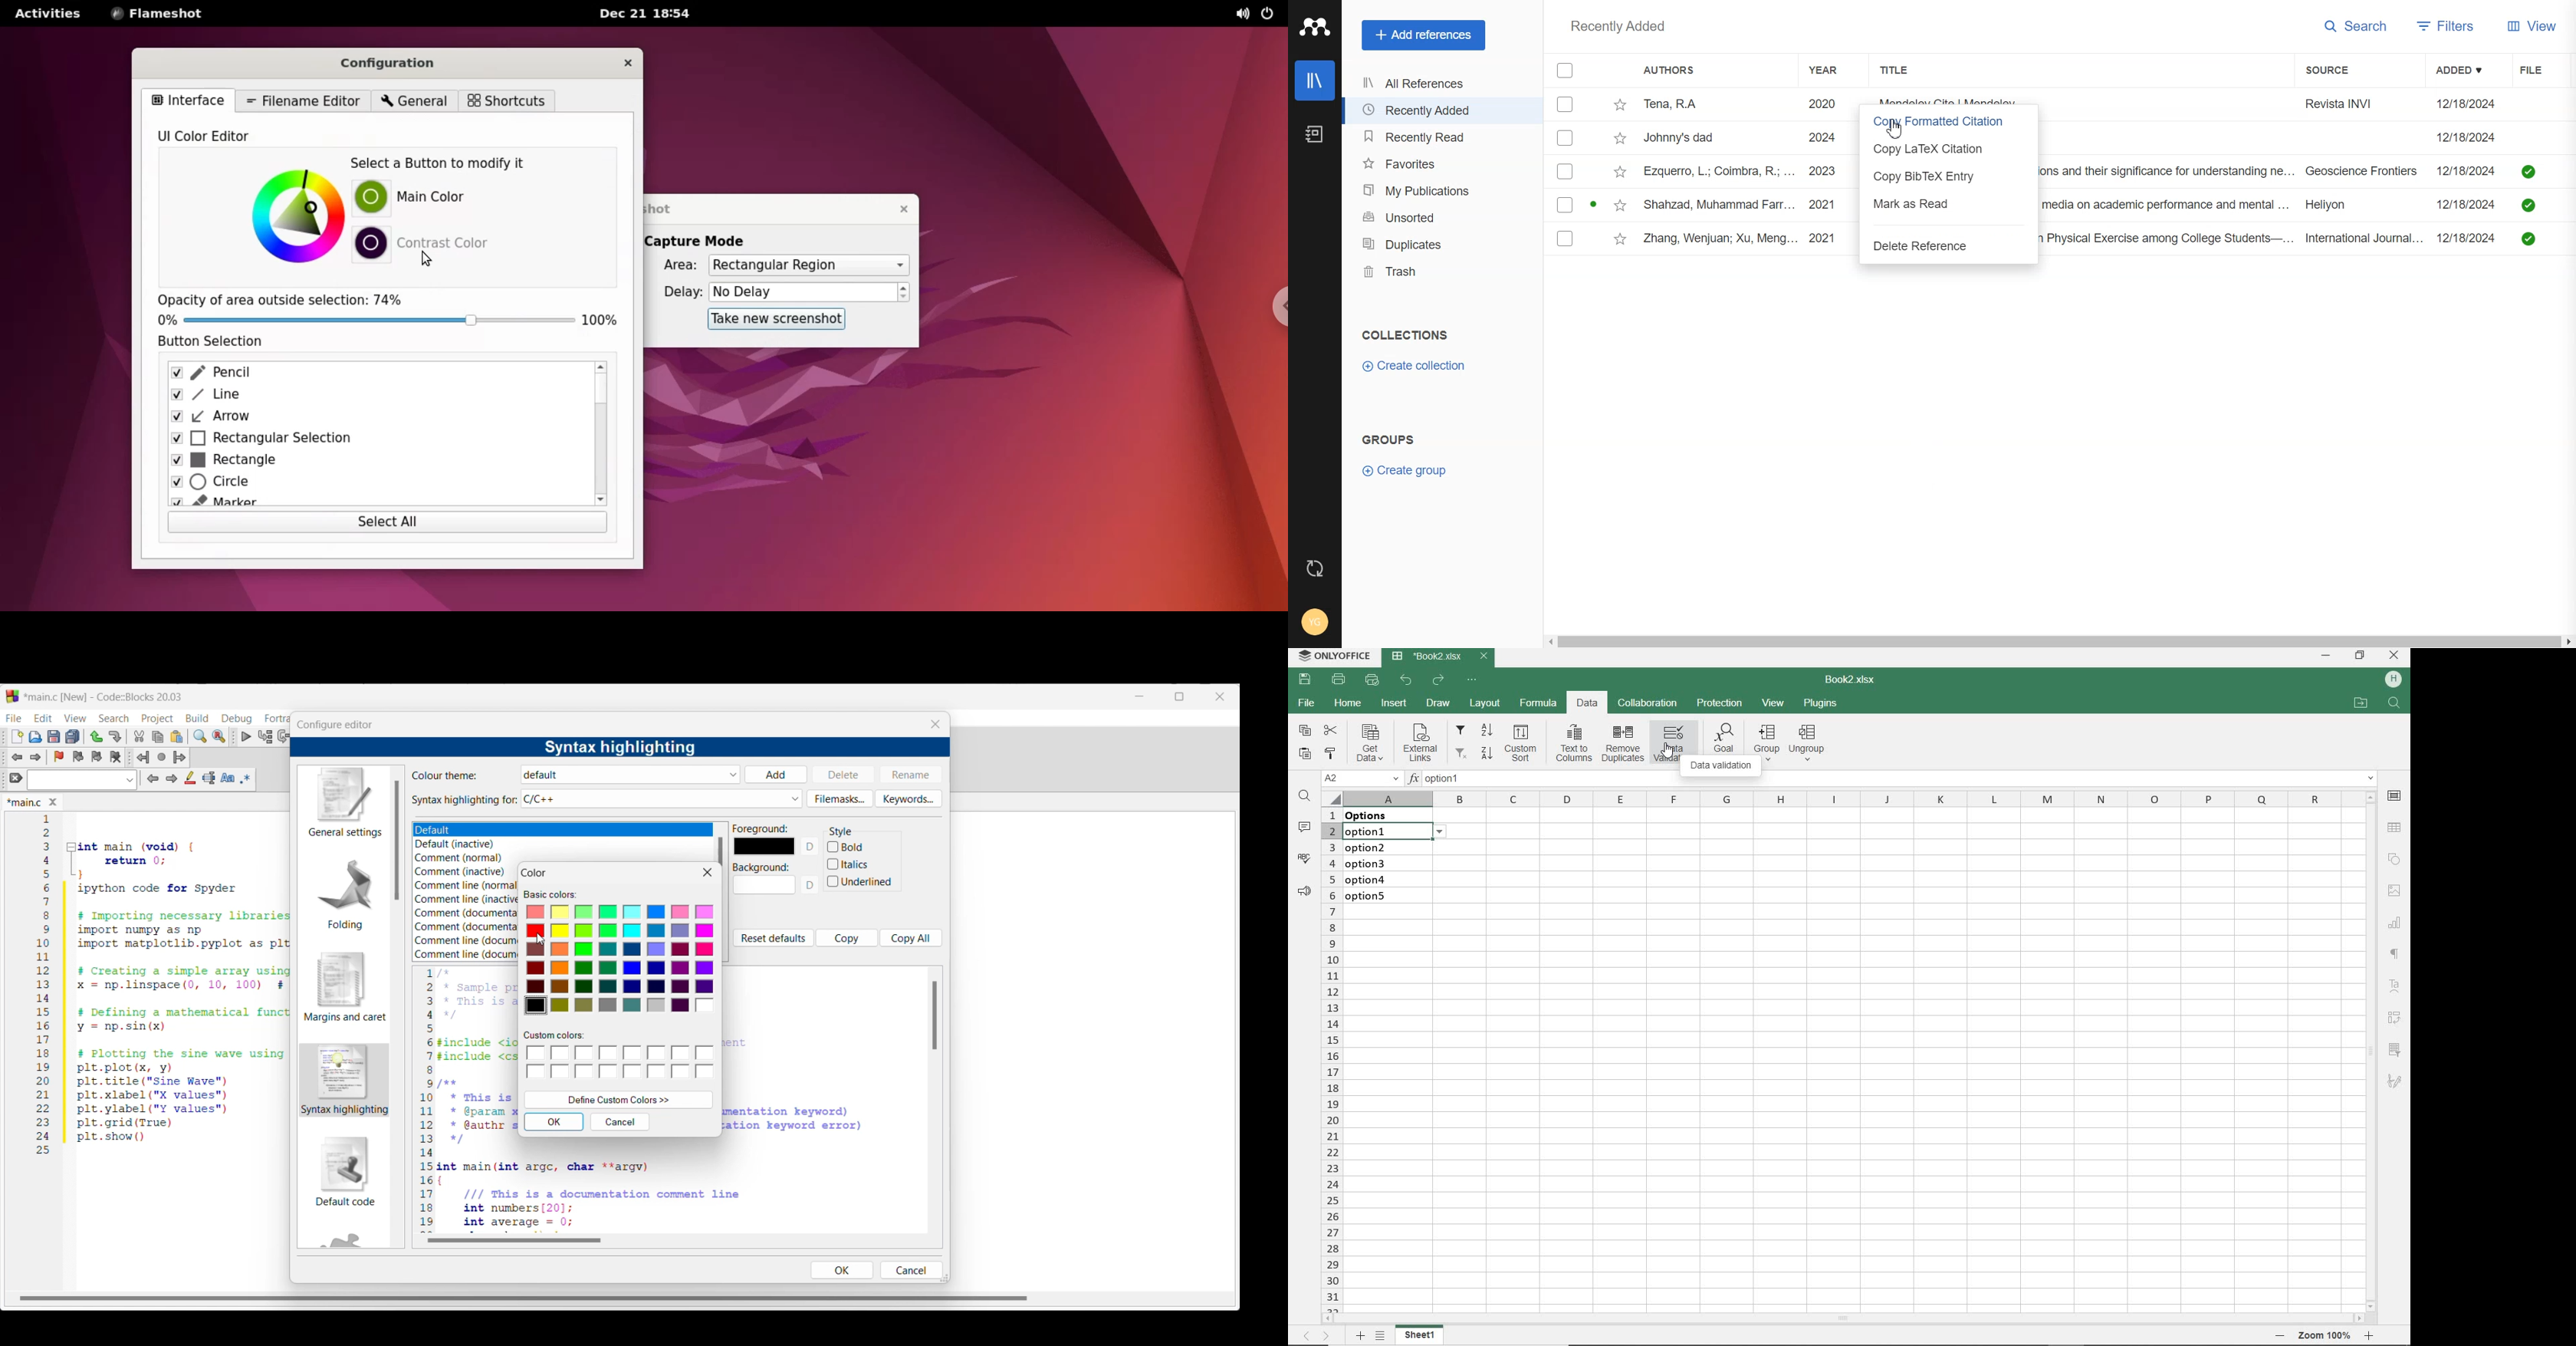  Describe the element at coordinates (1140, 697) in the screenshot. I see `Minimize ` at that location.